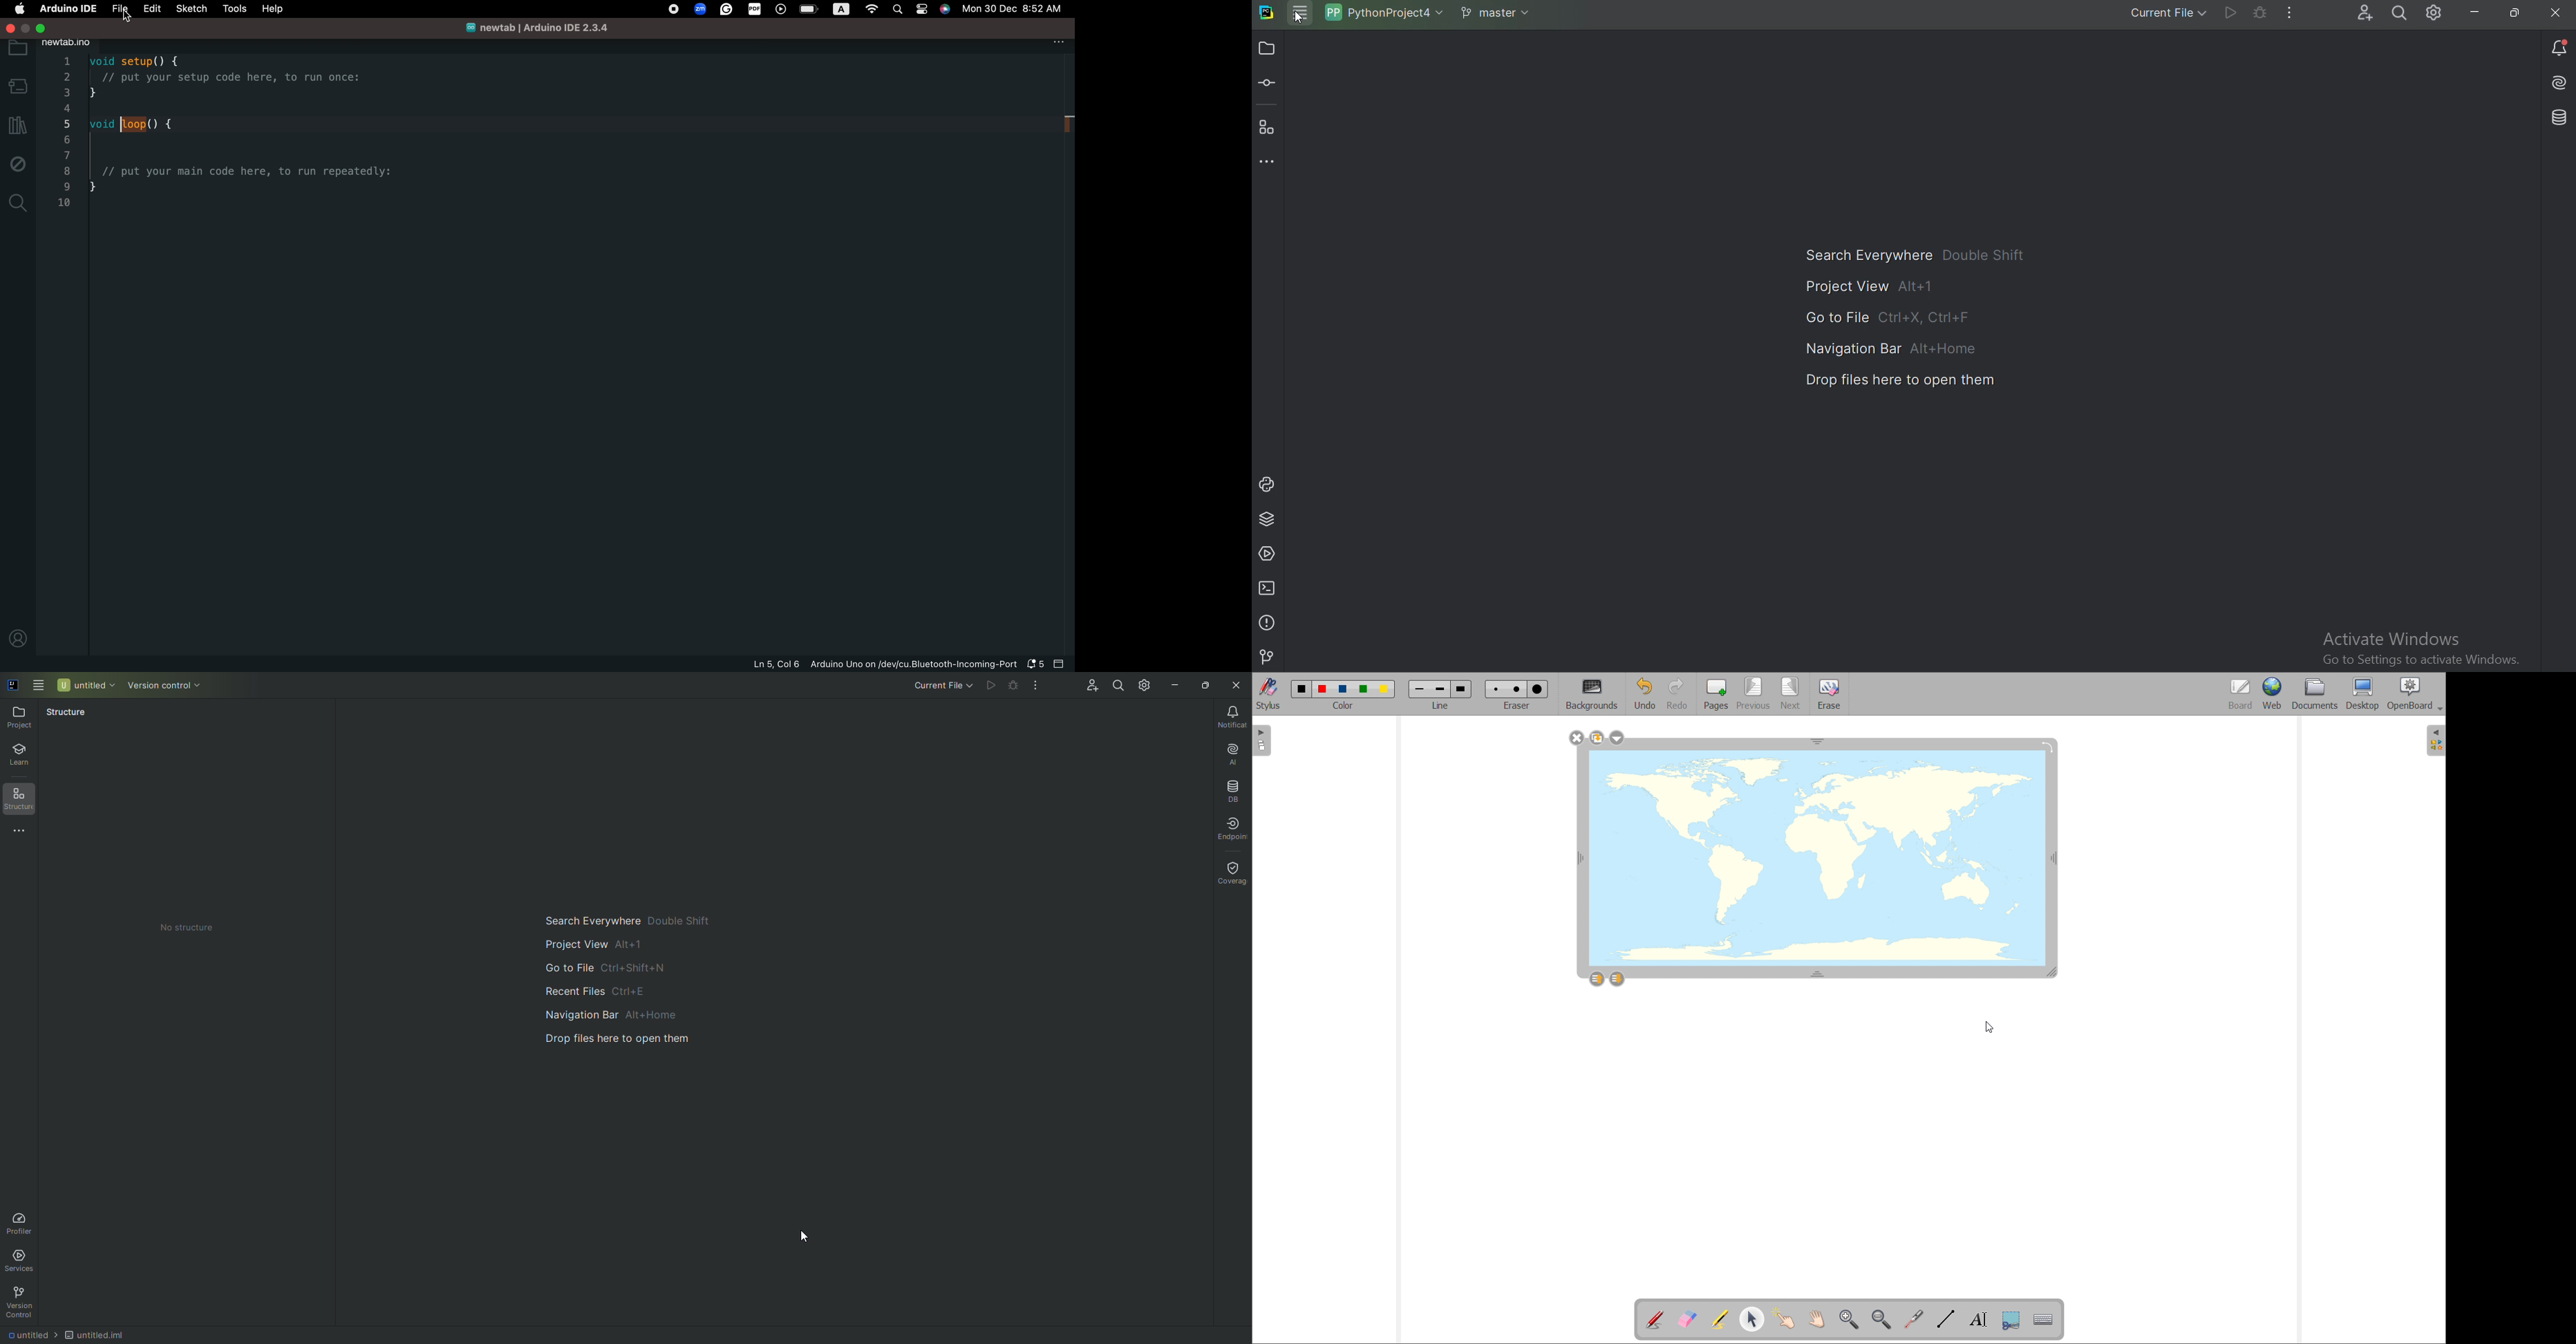  I want to click on Cannot run file, so click(991, 684).